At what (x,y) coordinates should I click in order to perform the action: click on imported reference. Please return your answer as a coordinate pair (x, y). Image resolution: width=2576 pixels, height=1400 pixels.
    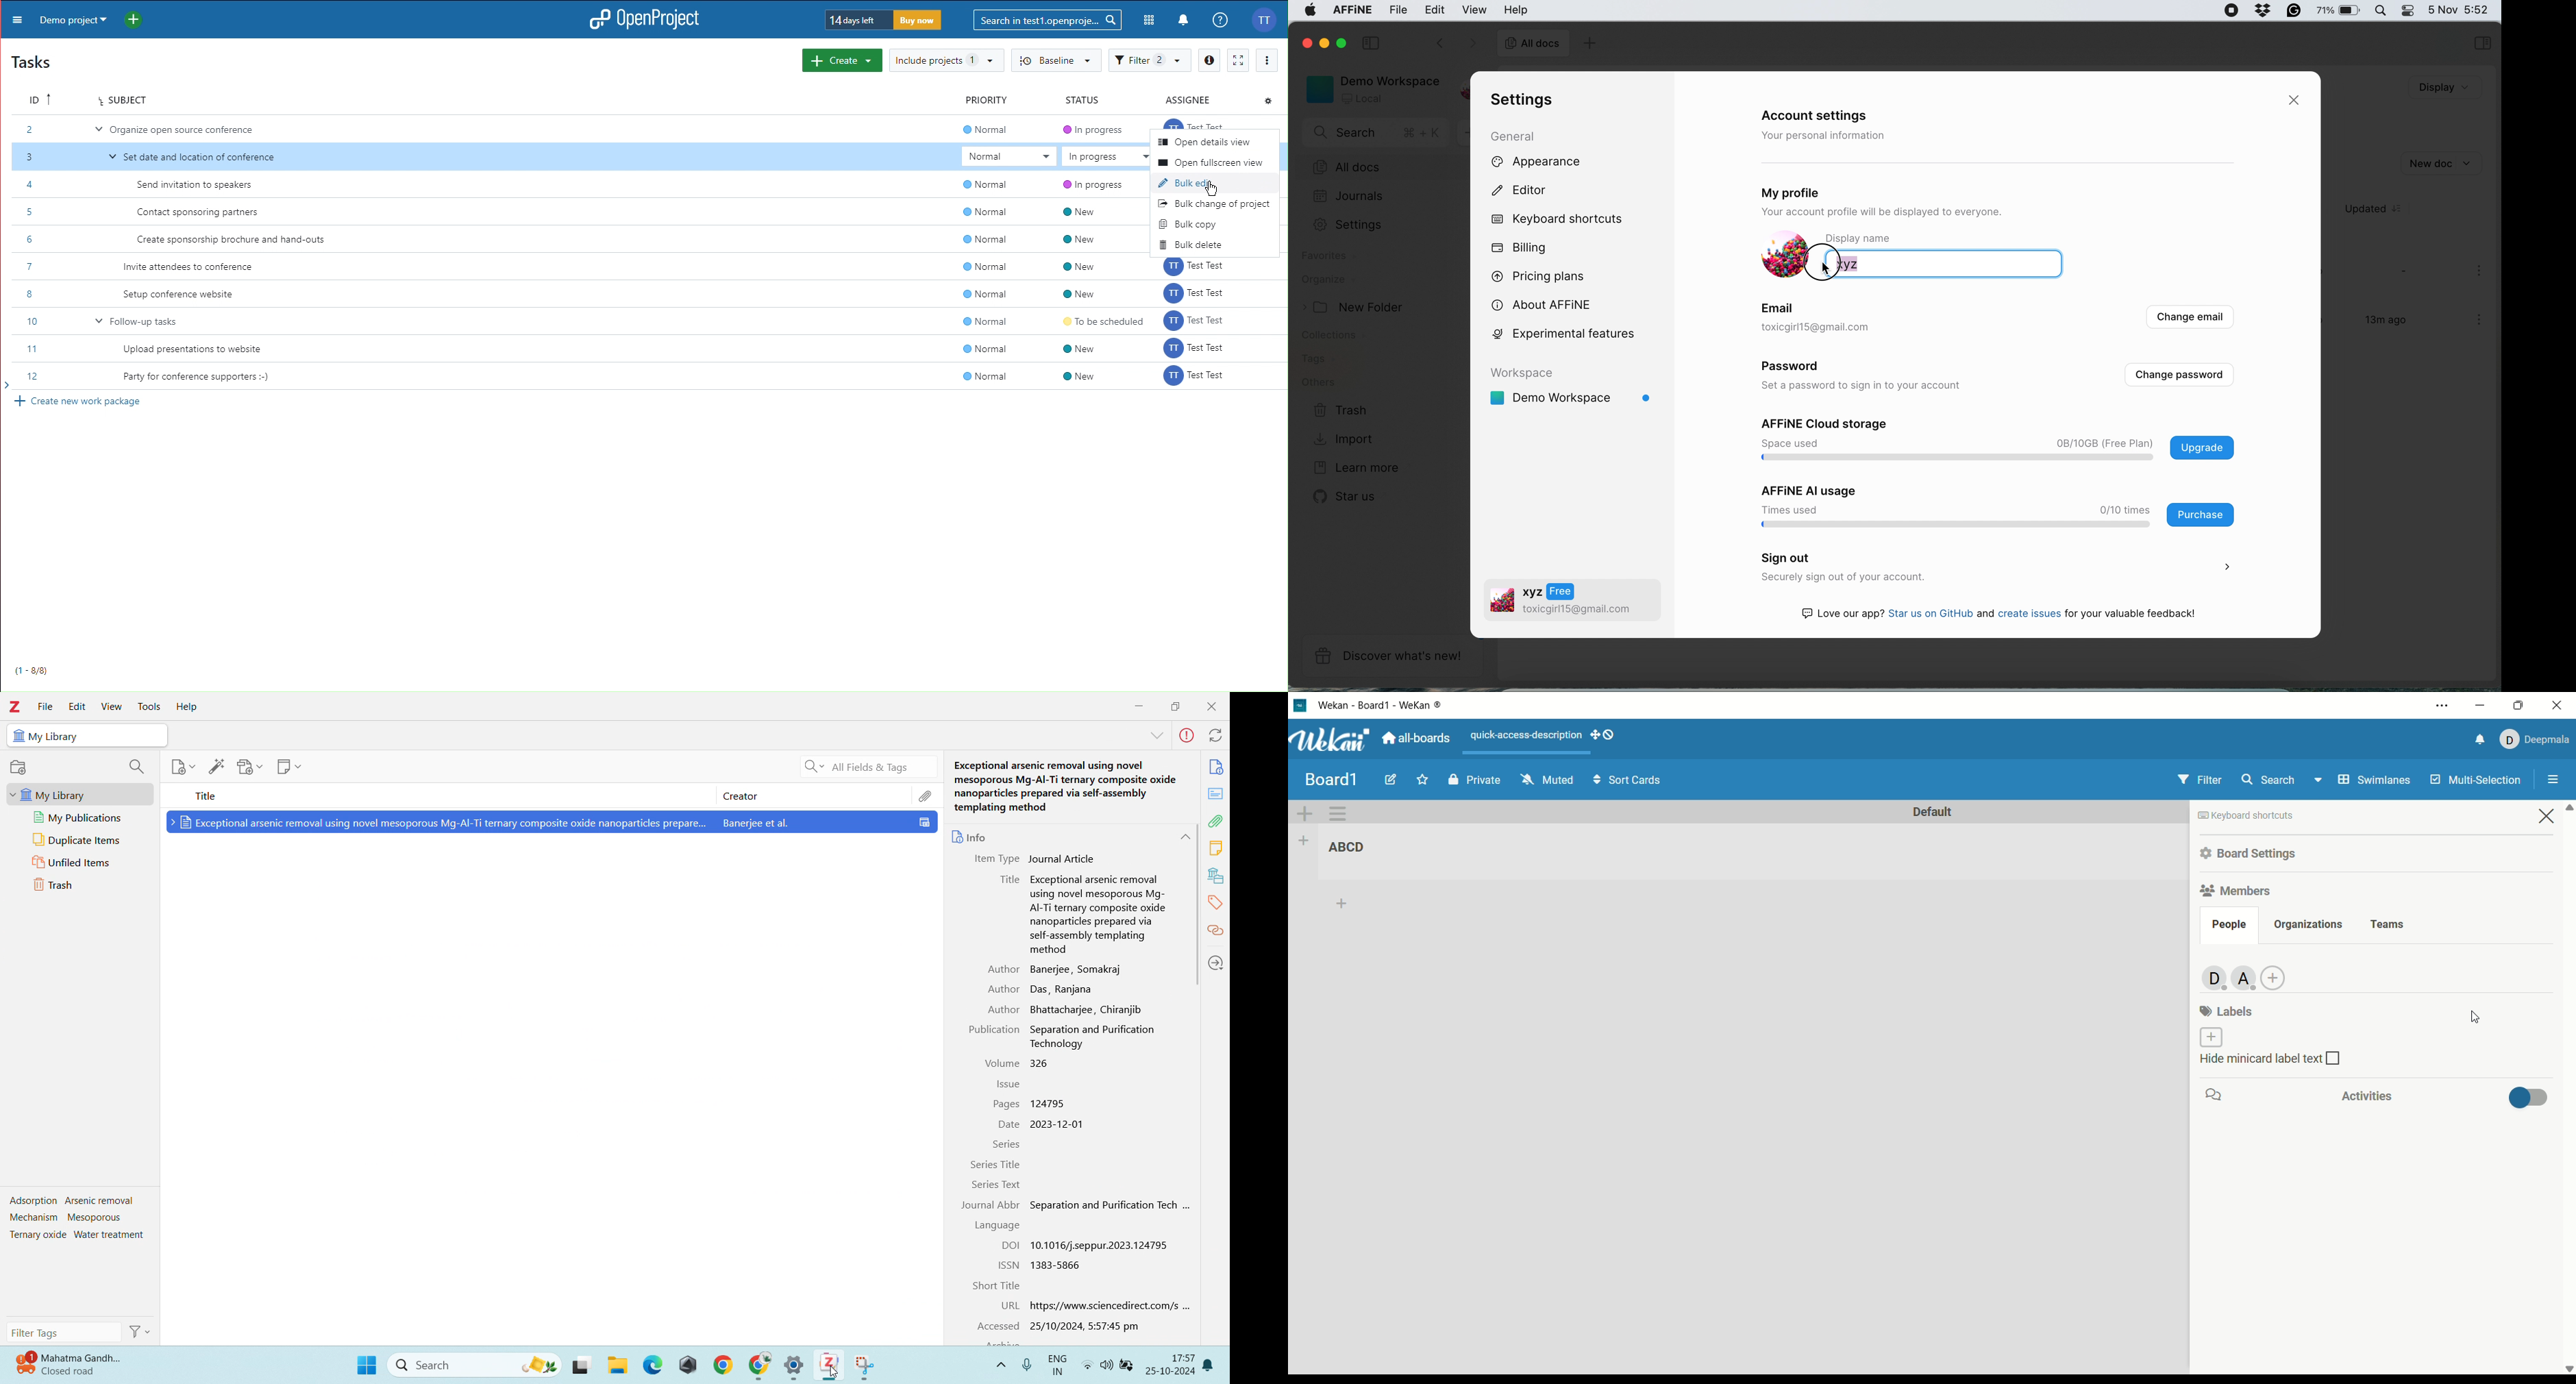
    Looking at the image, I should click on (552, 821).